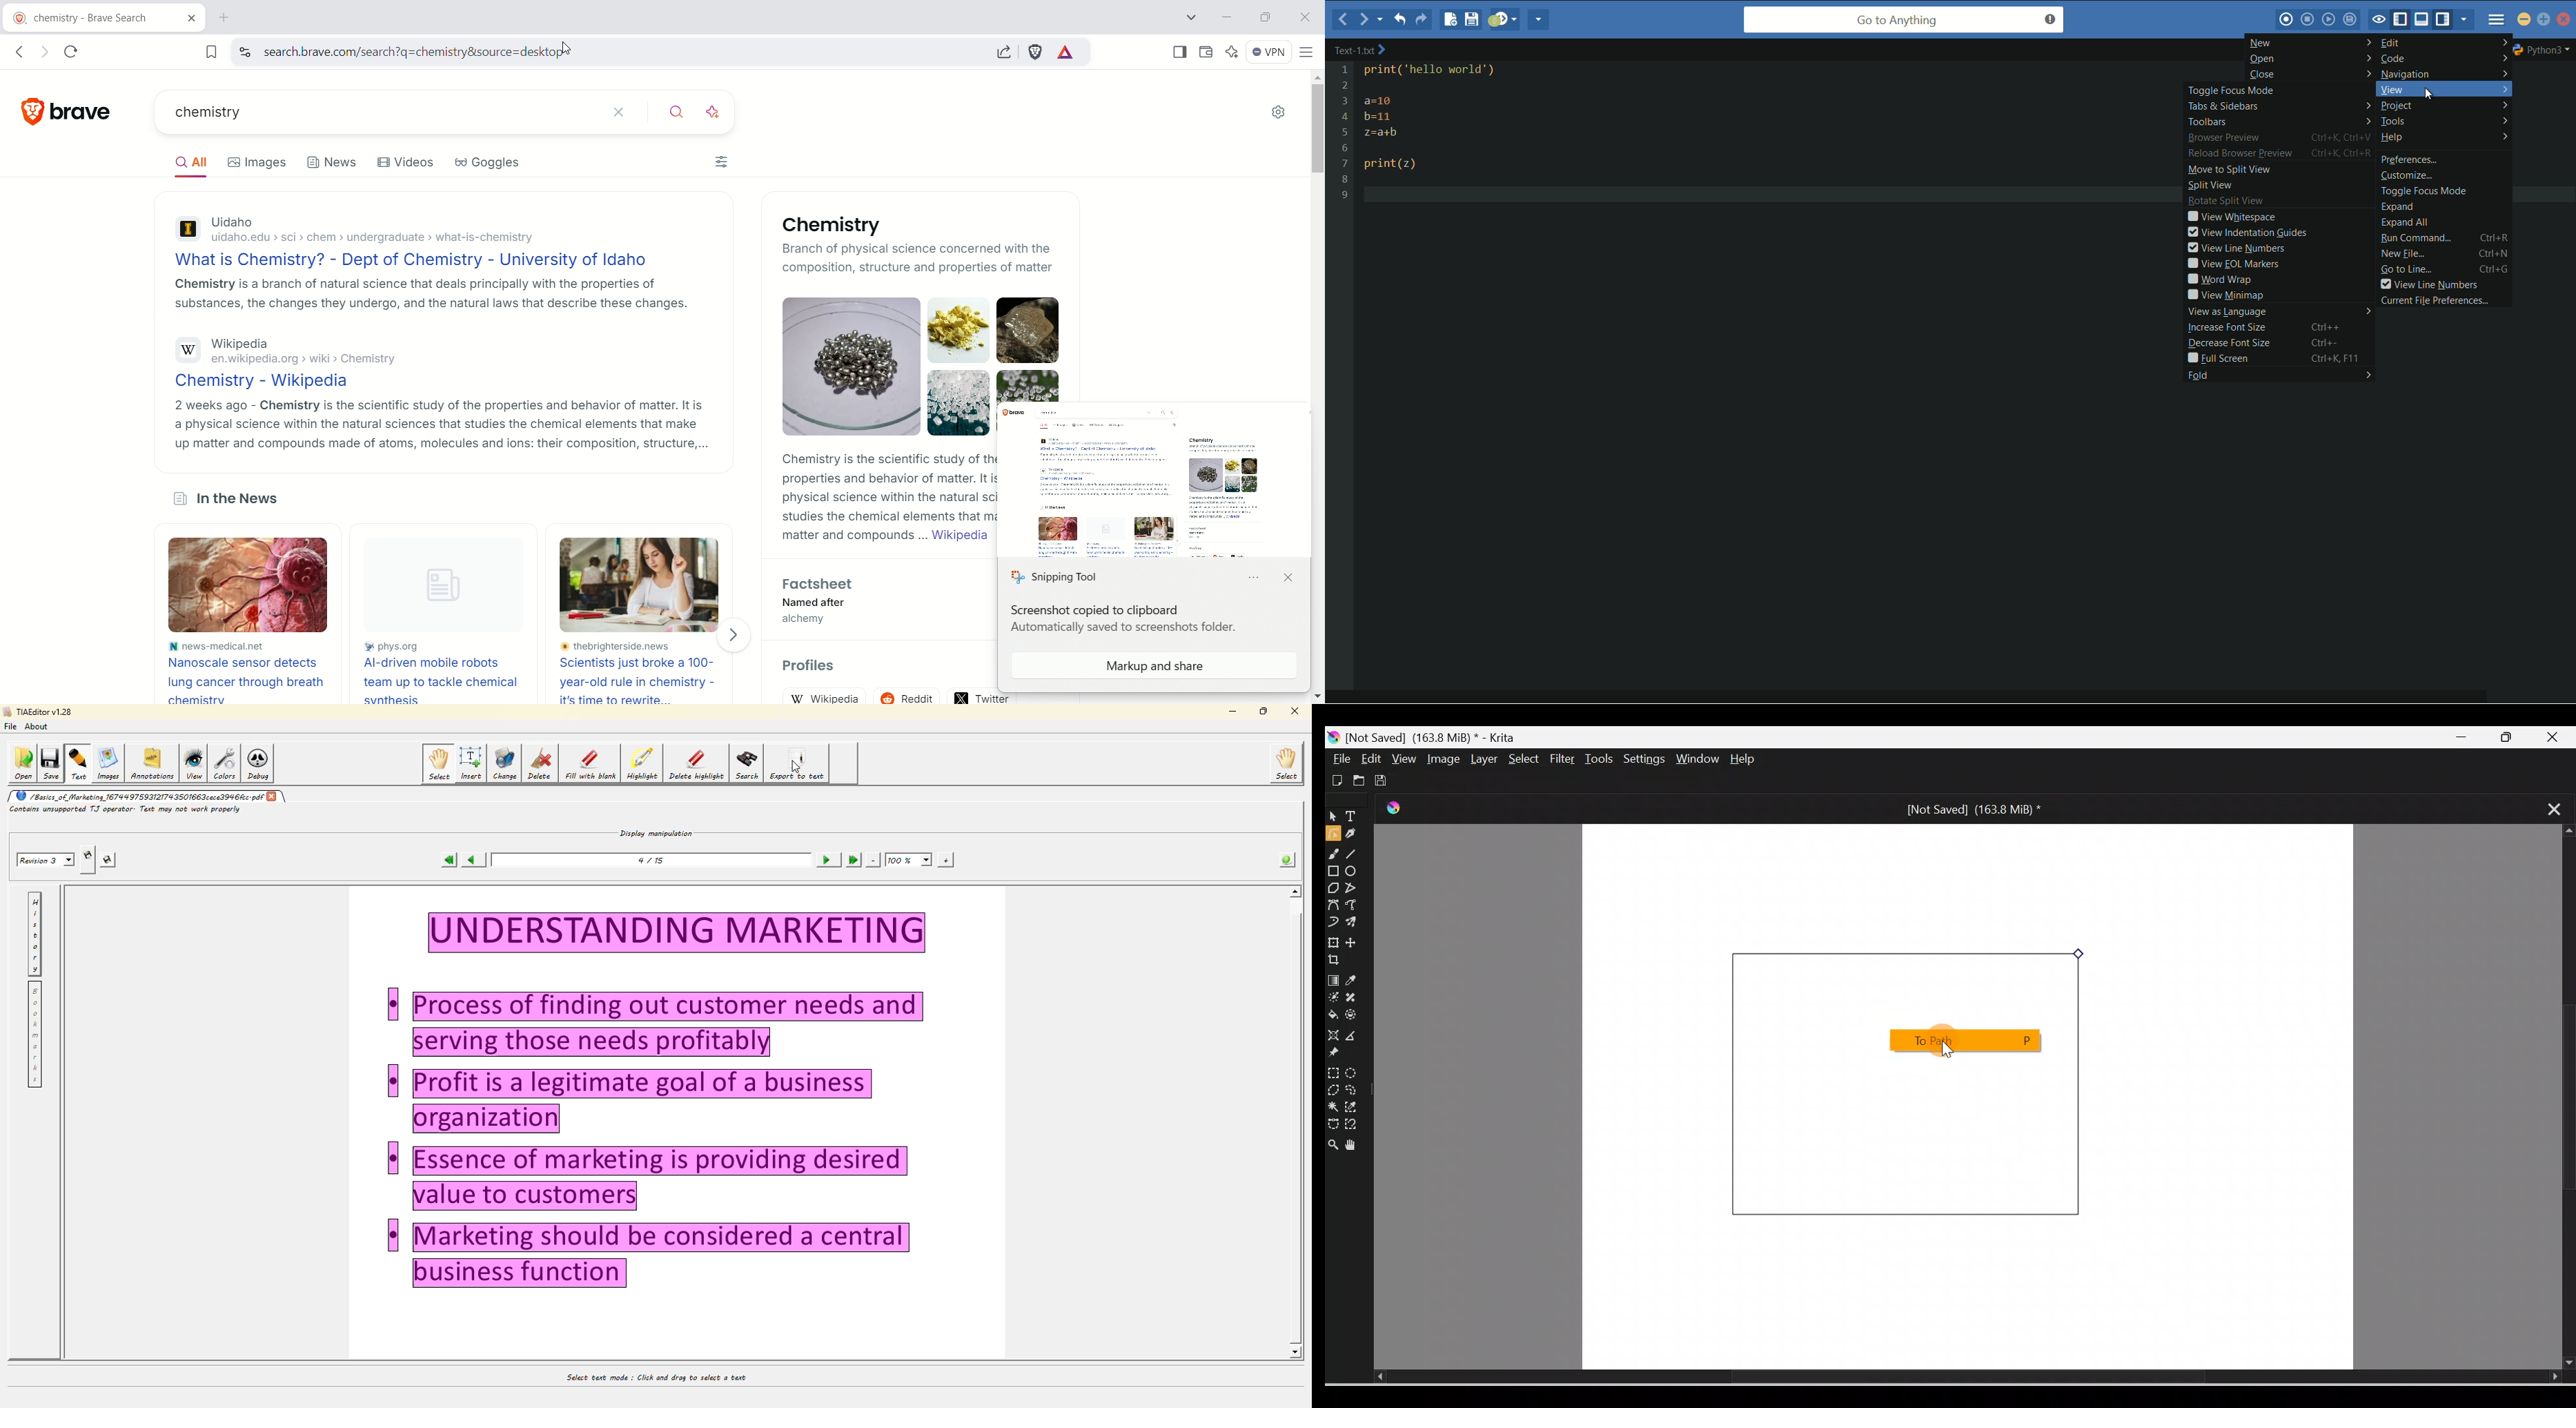 The image size is (2576, 1428). I want to click on share this page, so click(1004, 51).